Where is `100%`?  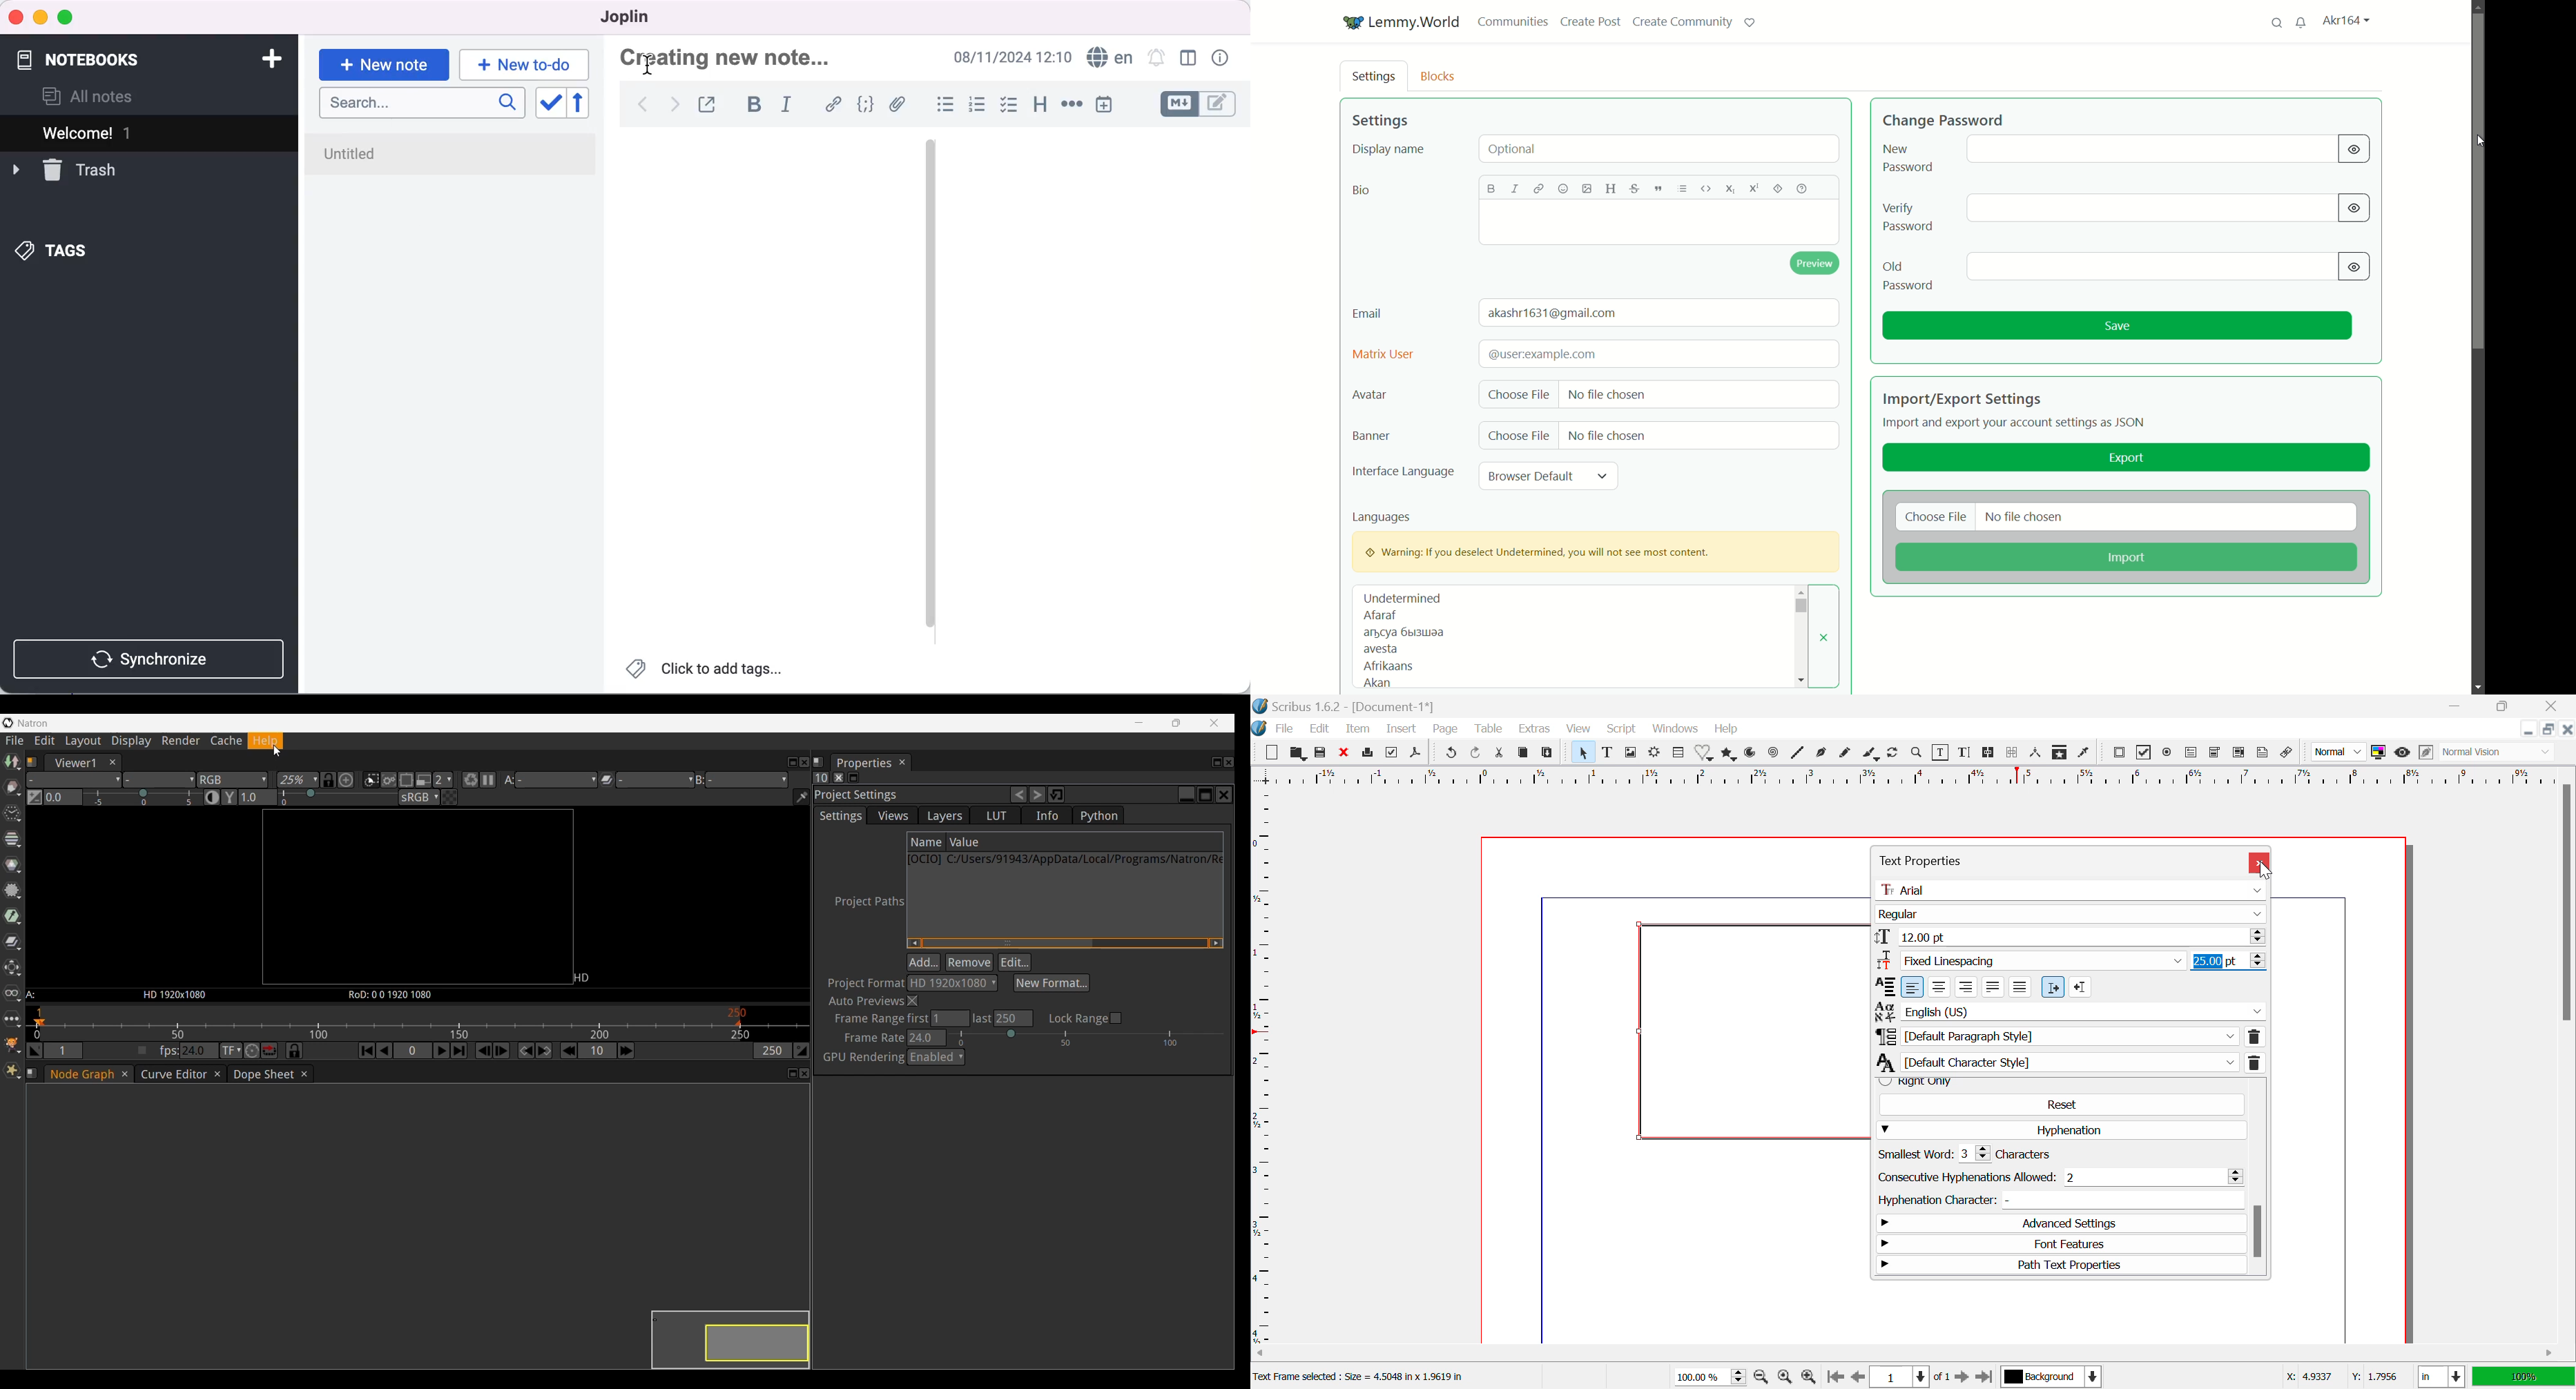
100% is located at coordinates (2522, 1377).